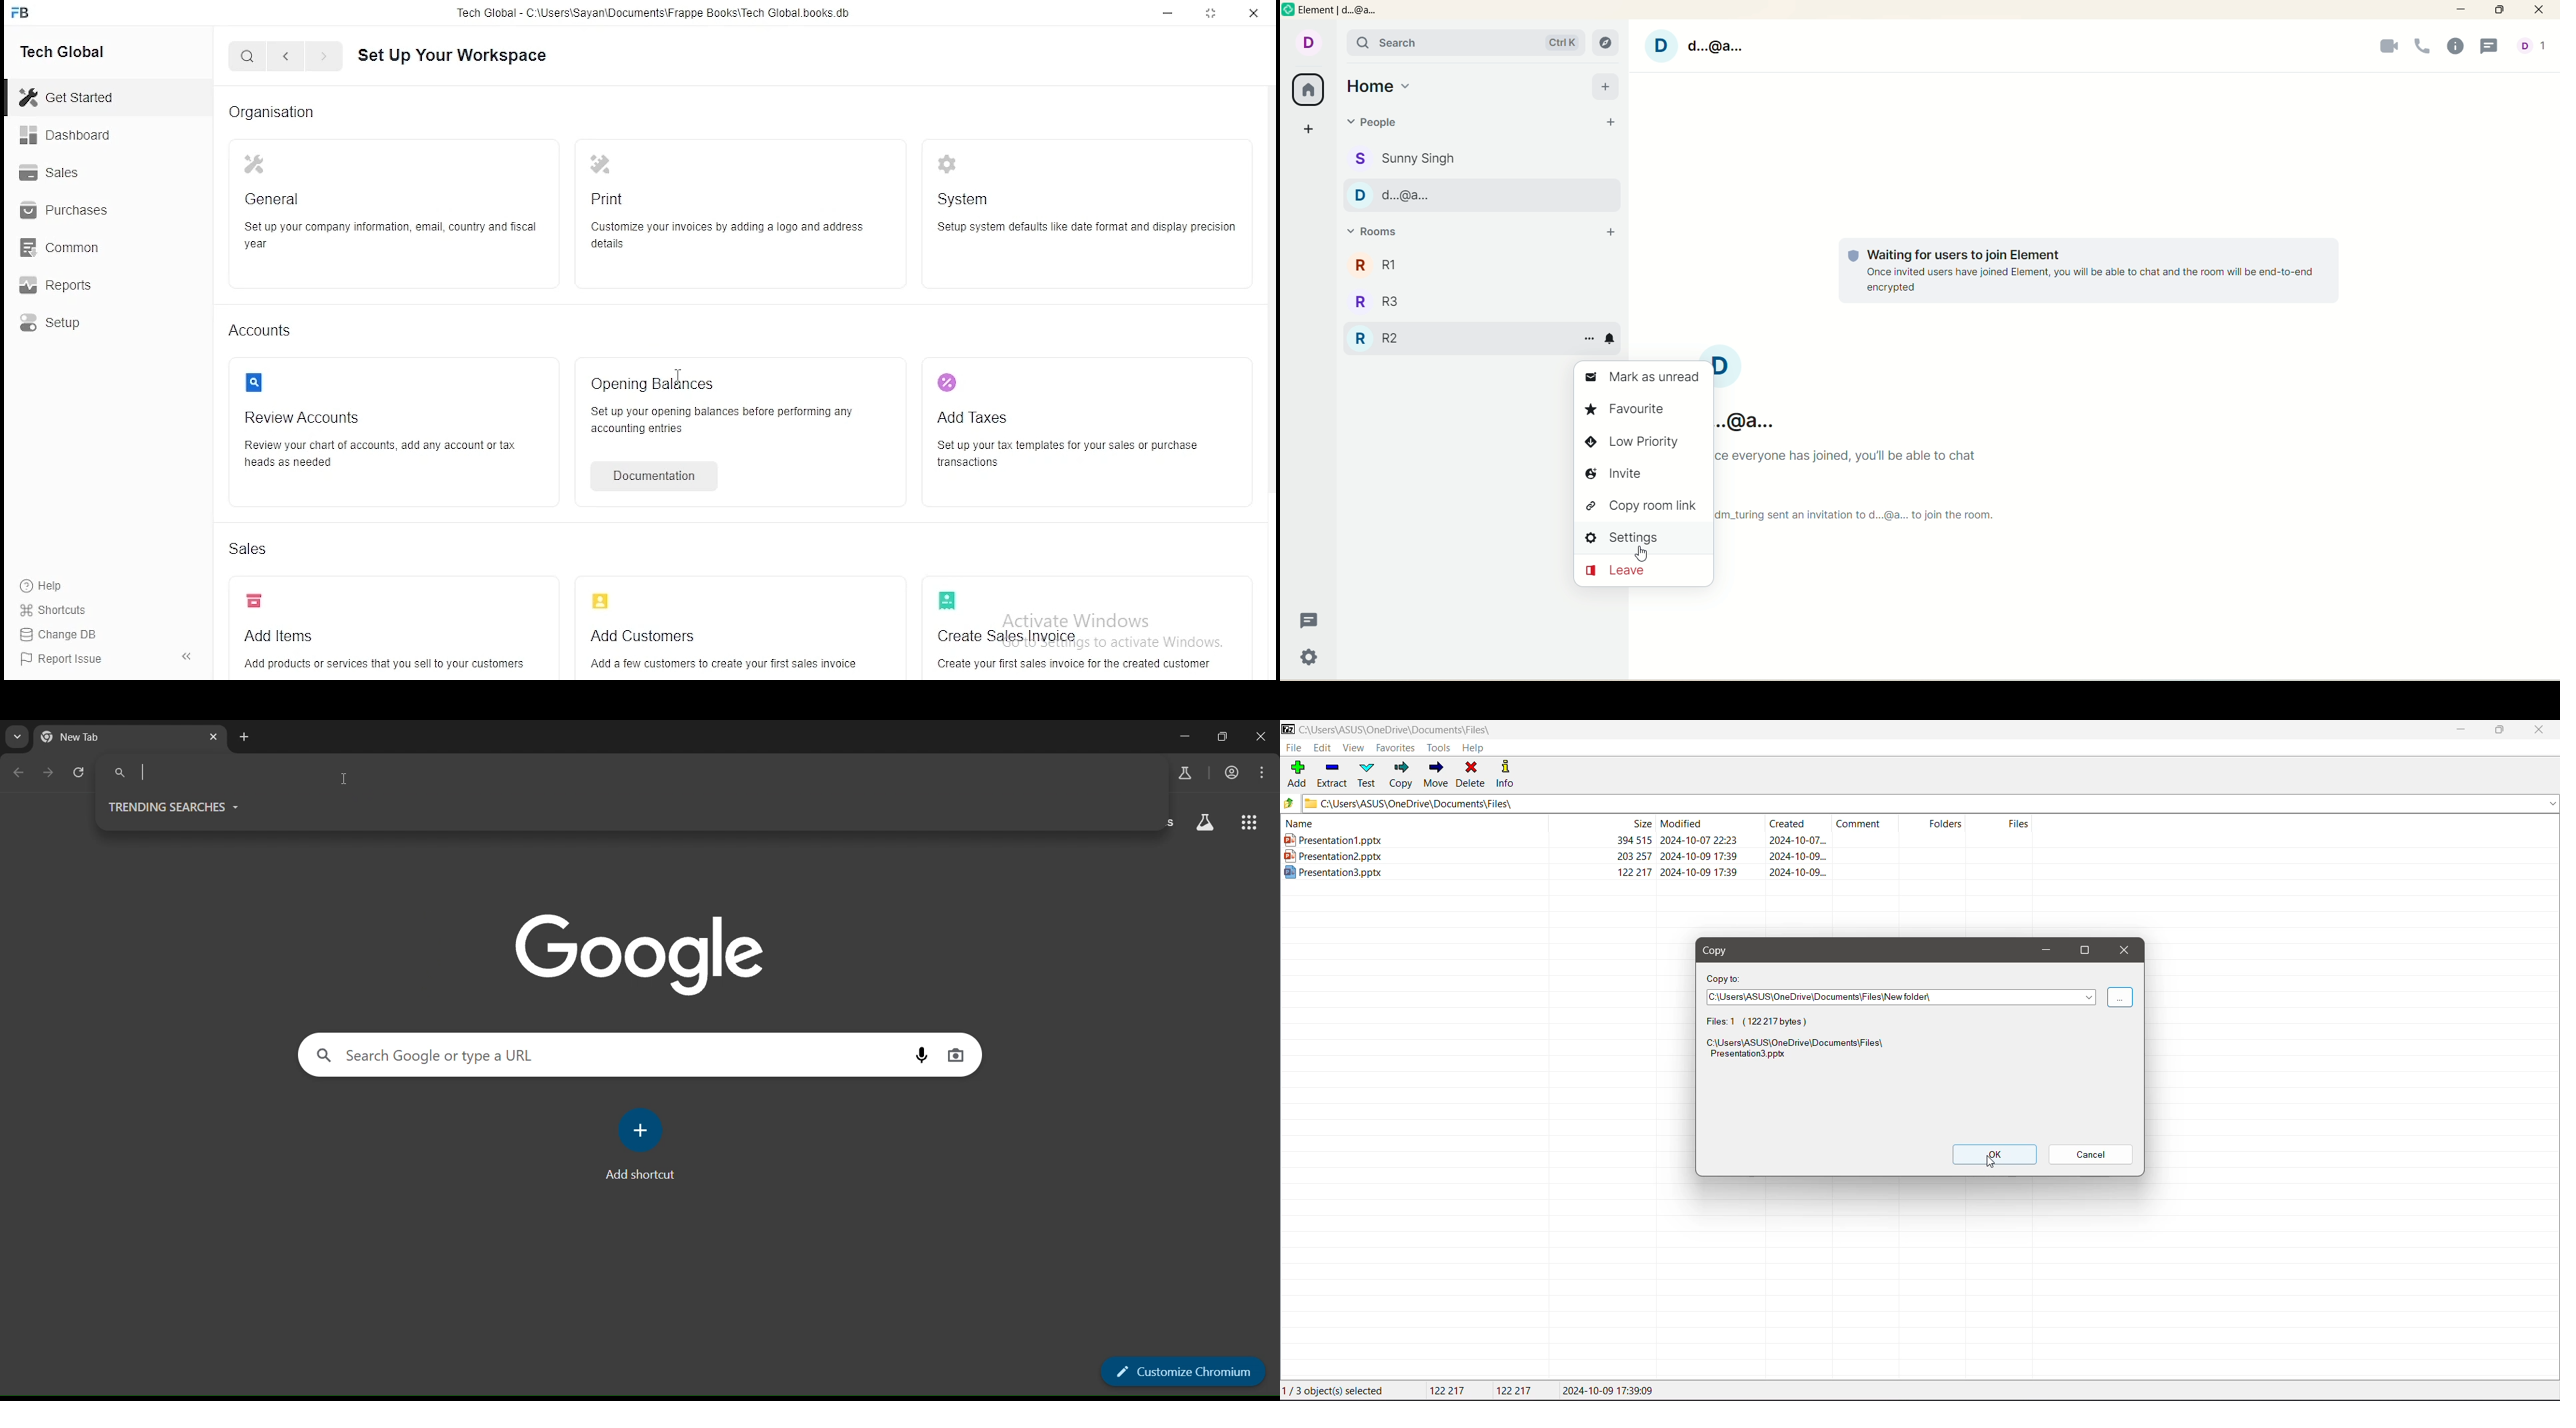 Image resolution: width=2576 pixels, height=1428 pixels. I want to click on account, so click(2535, 47).